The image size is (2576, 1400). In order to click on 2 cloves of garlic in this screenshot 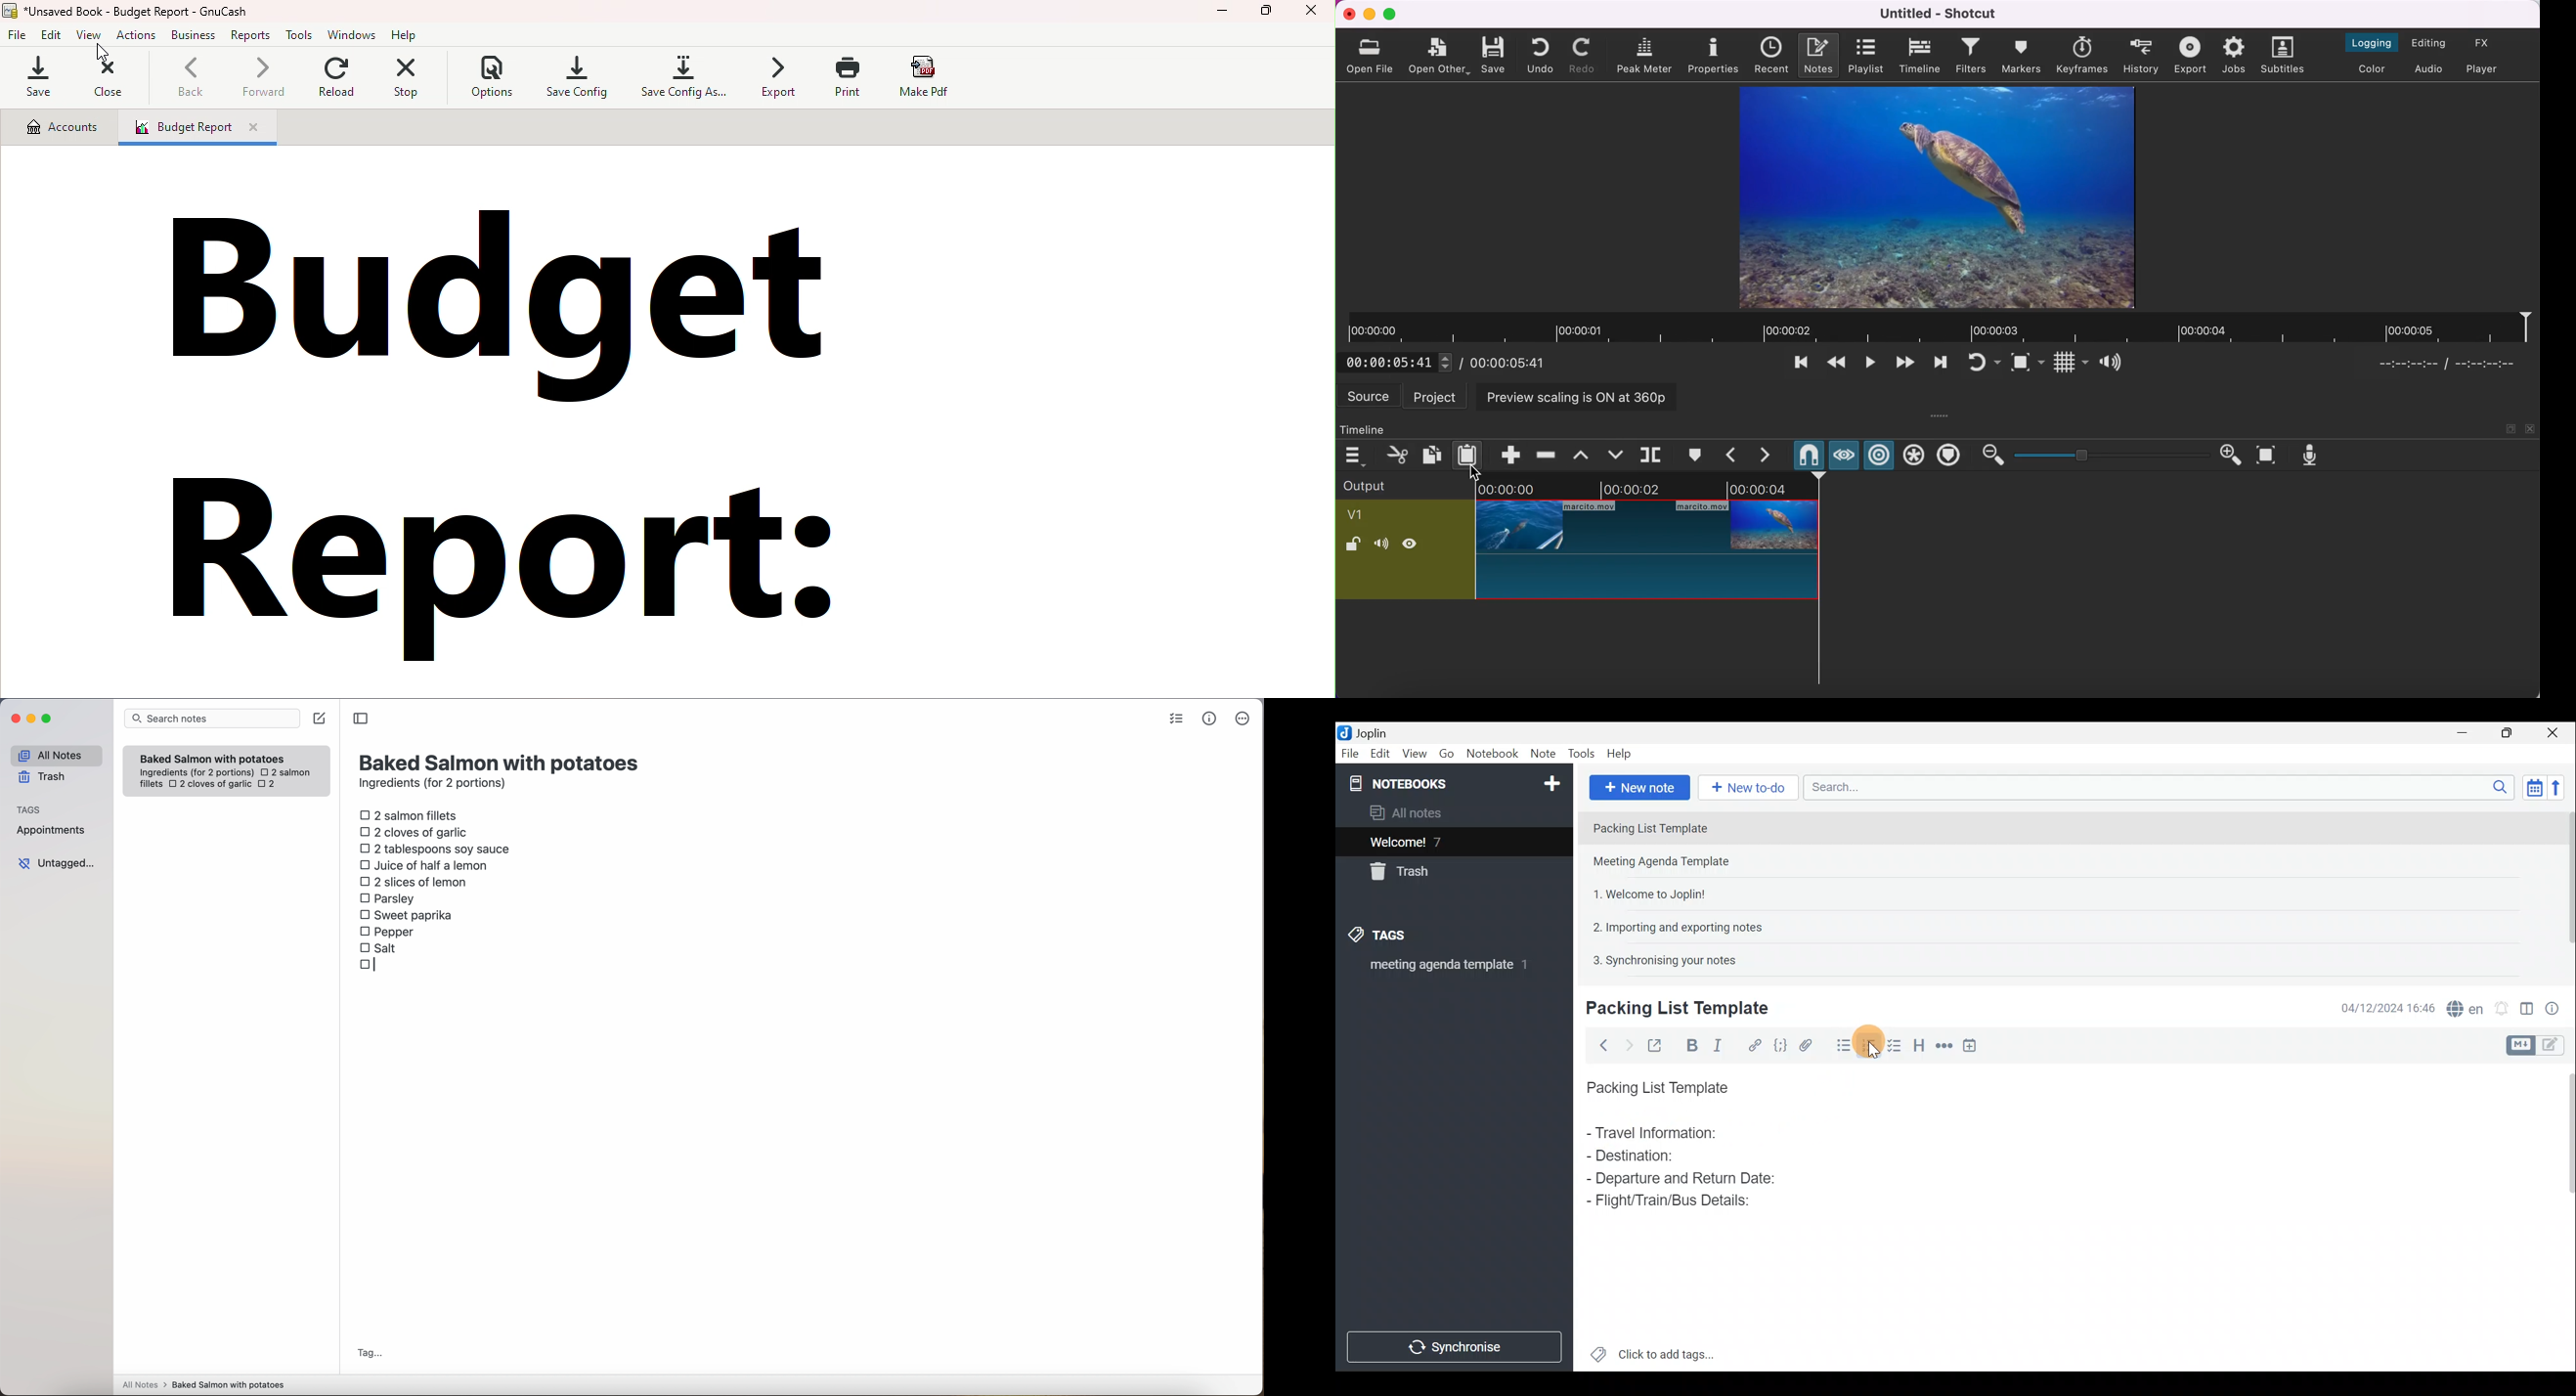, I will do `click(416, 831)`.